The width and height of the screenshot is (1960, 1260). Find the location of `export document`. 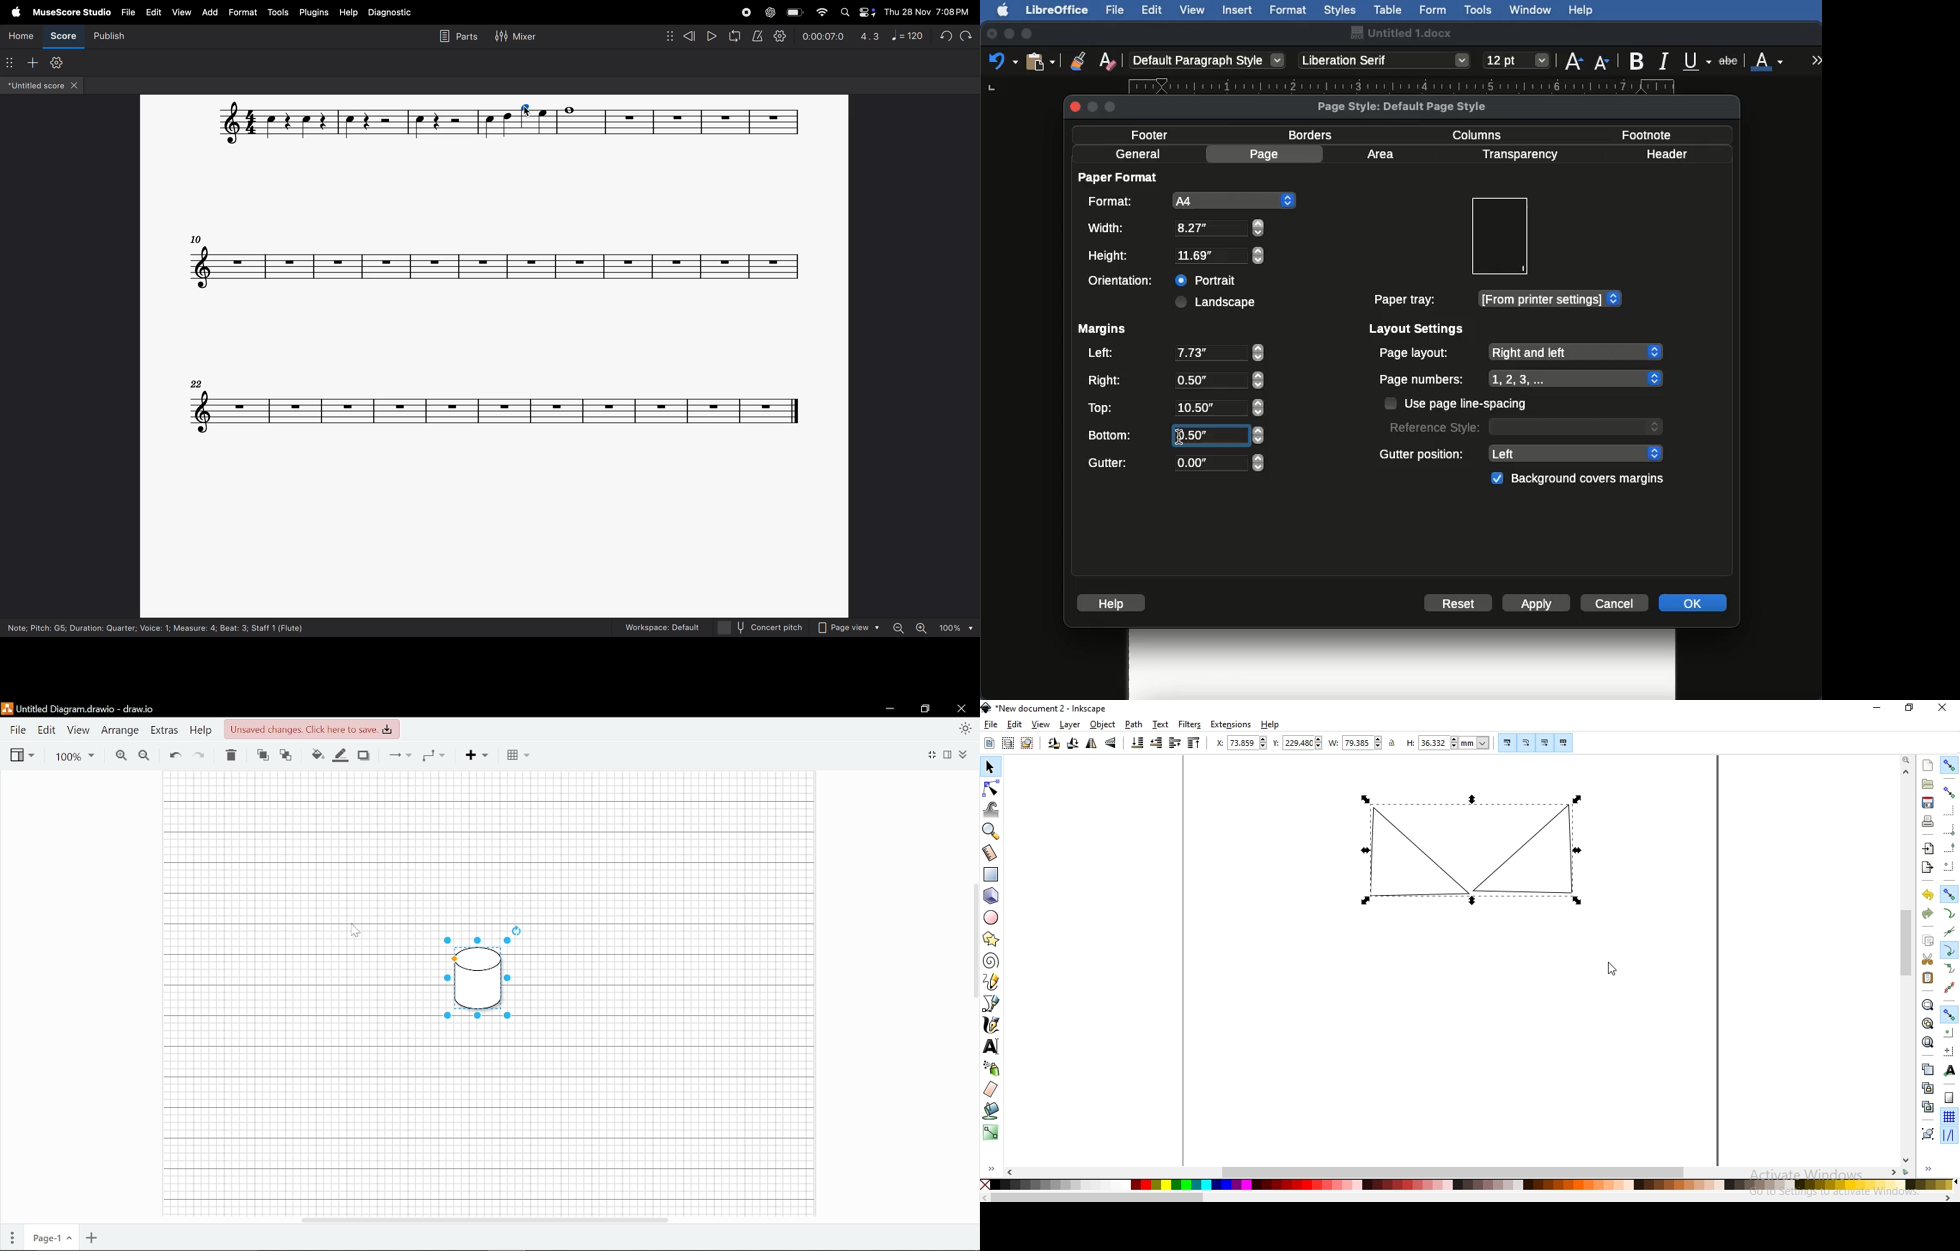

export document is located at coordinates (1926, 867).